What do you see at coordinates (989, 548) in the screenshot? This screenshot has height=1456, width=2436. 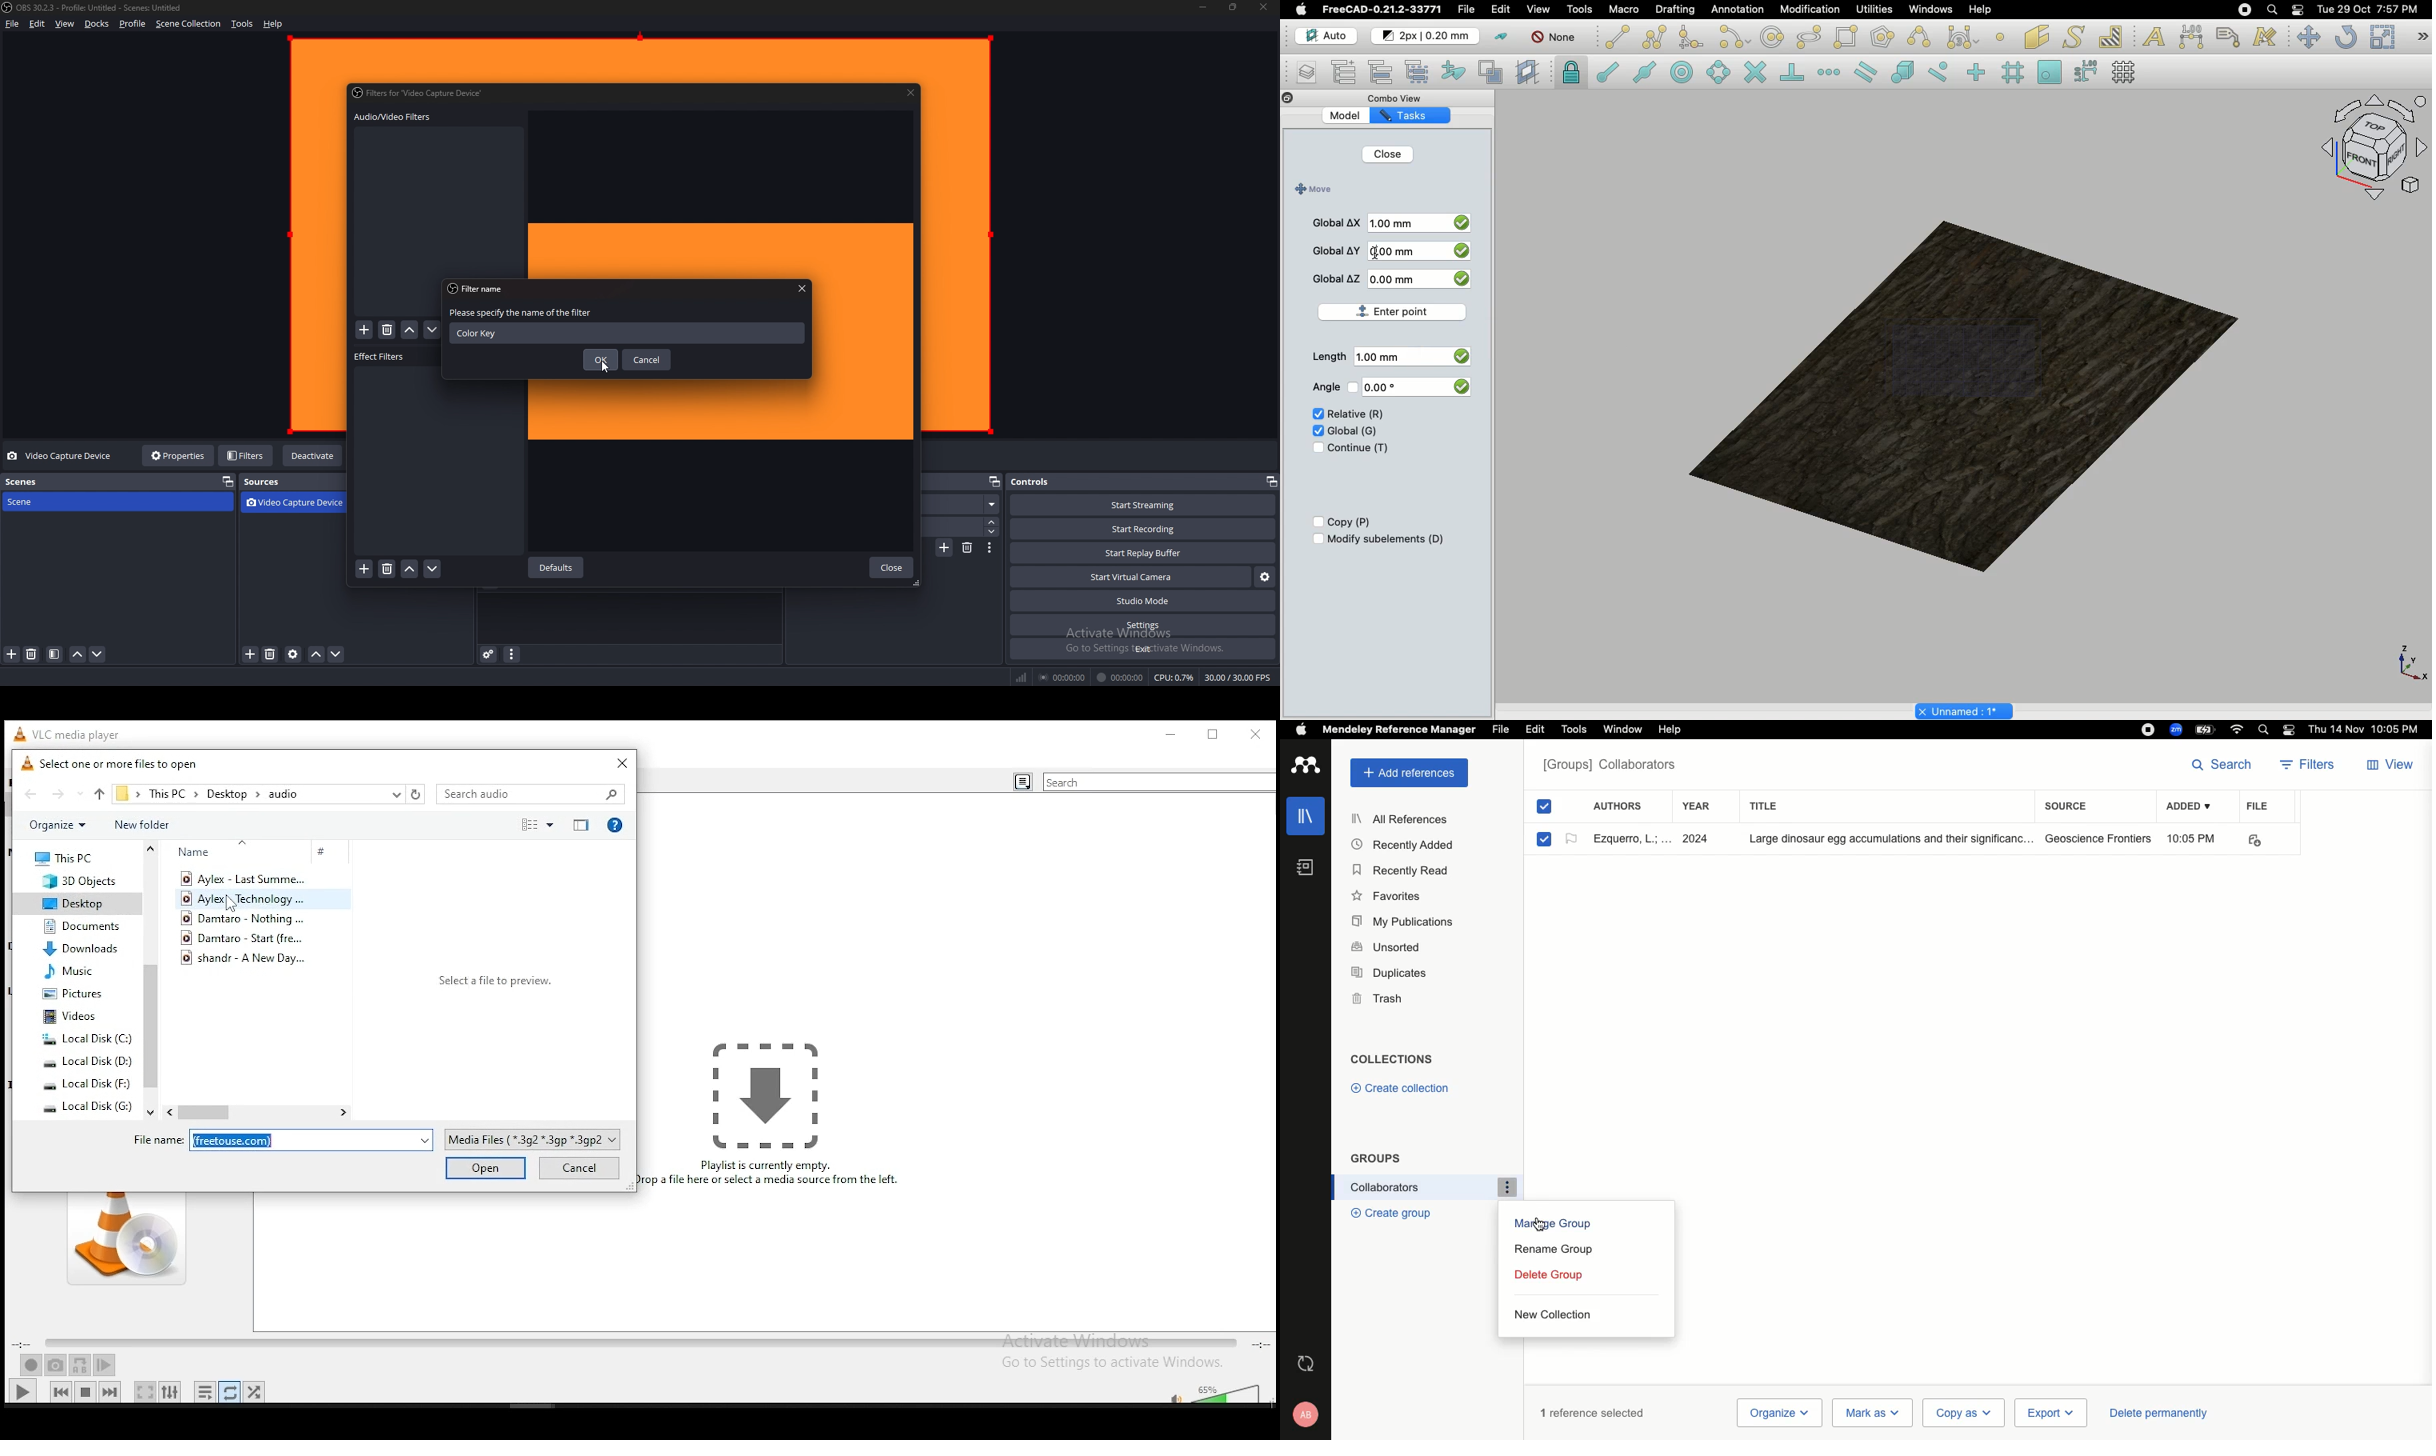 I see `transition properties` at bounding box center [989, 548].